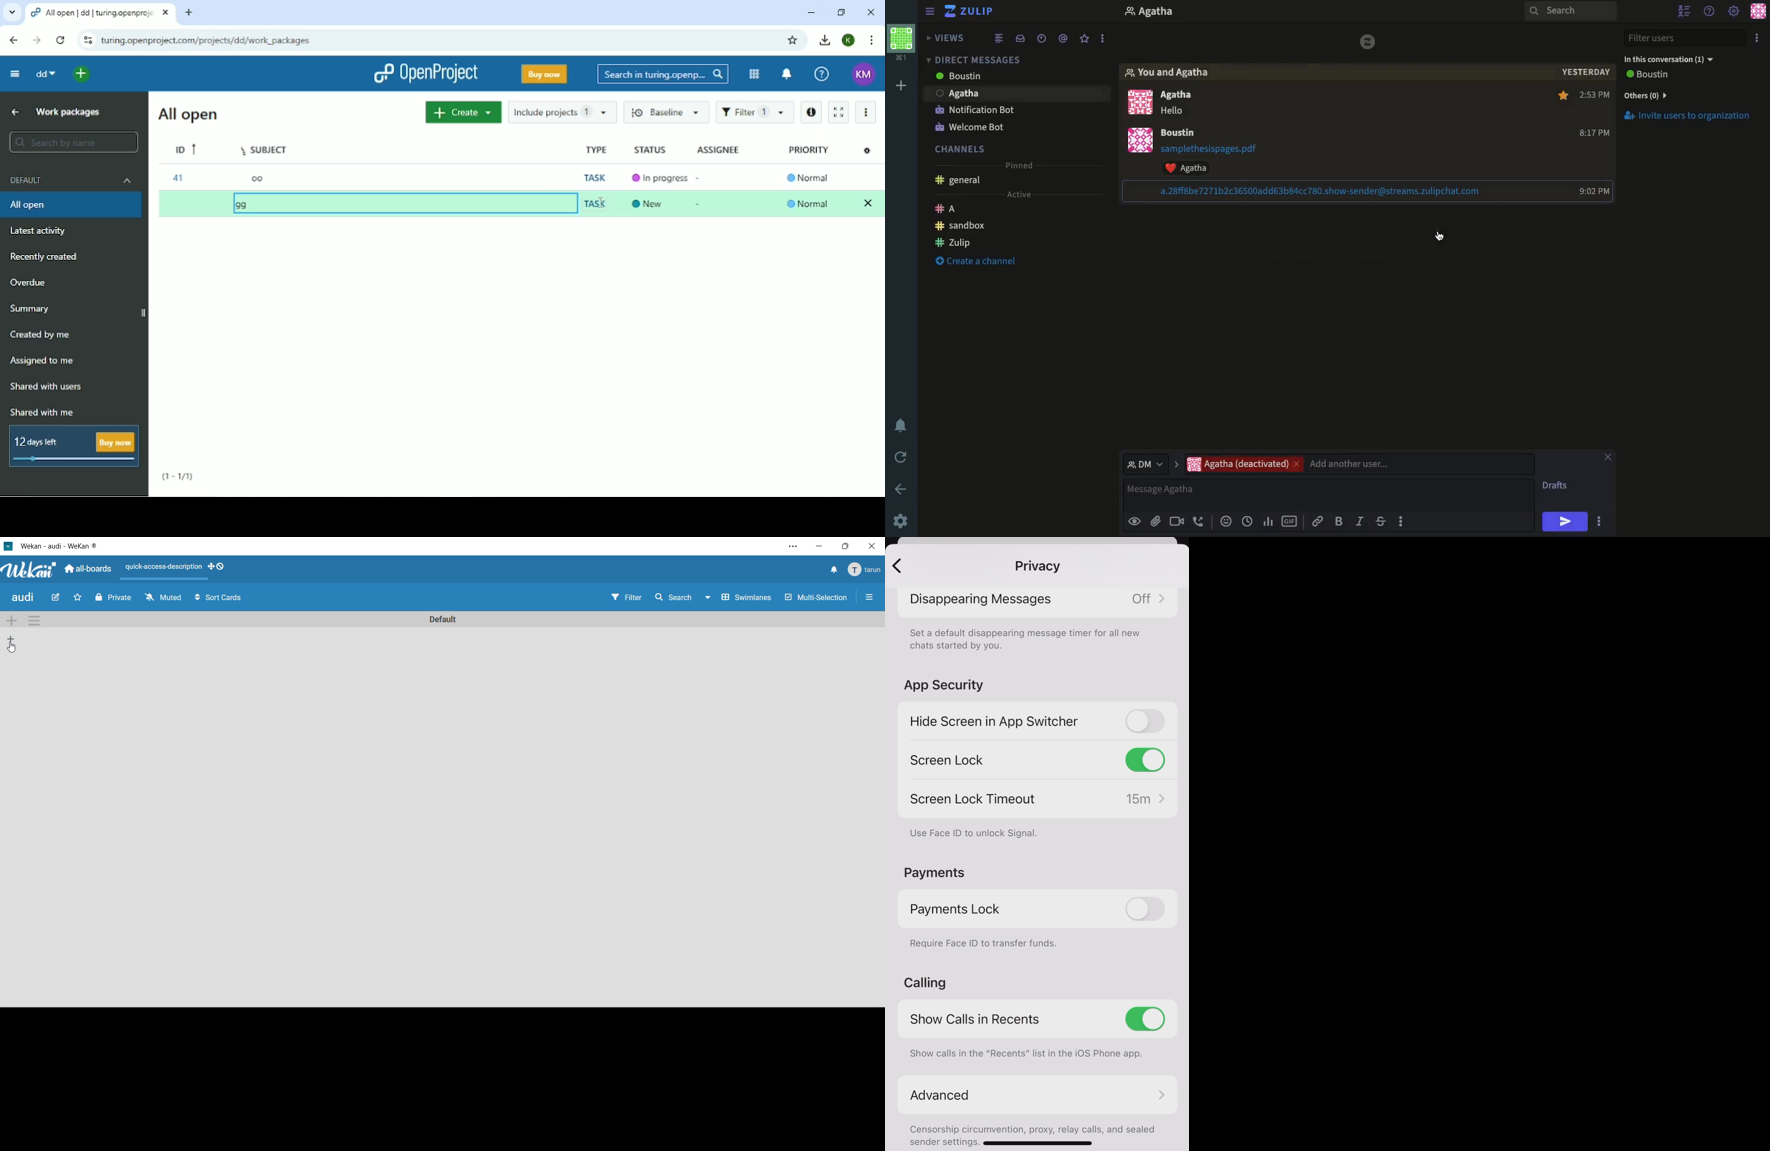  What do you see at coordinates (747, 597) in the screenshot?
I see `Swimlanes` at bounding box center [747, 597].